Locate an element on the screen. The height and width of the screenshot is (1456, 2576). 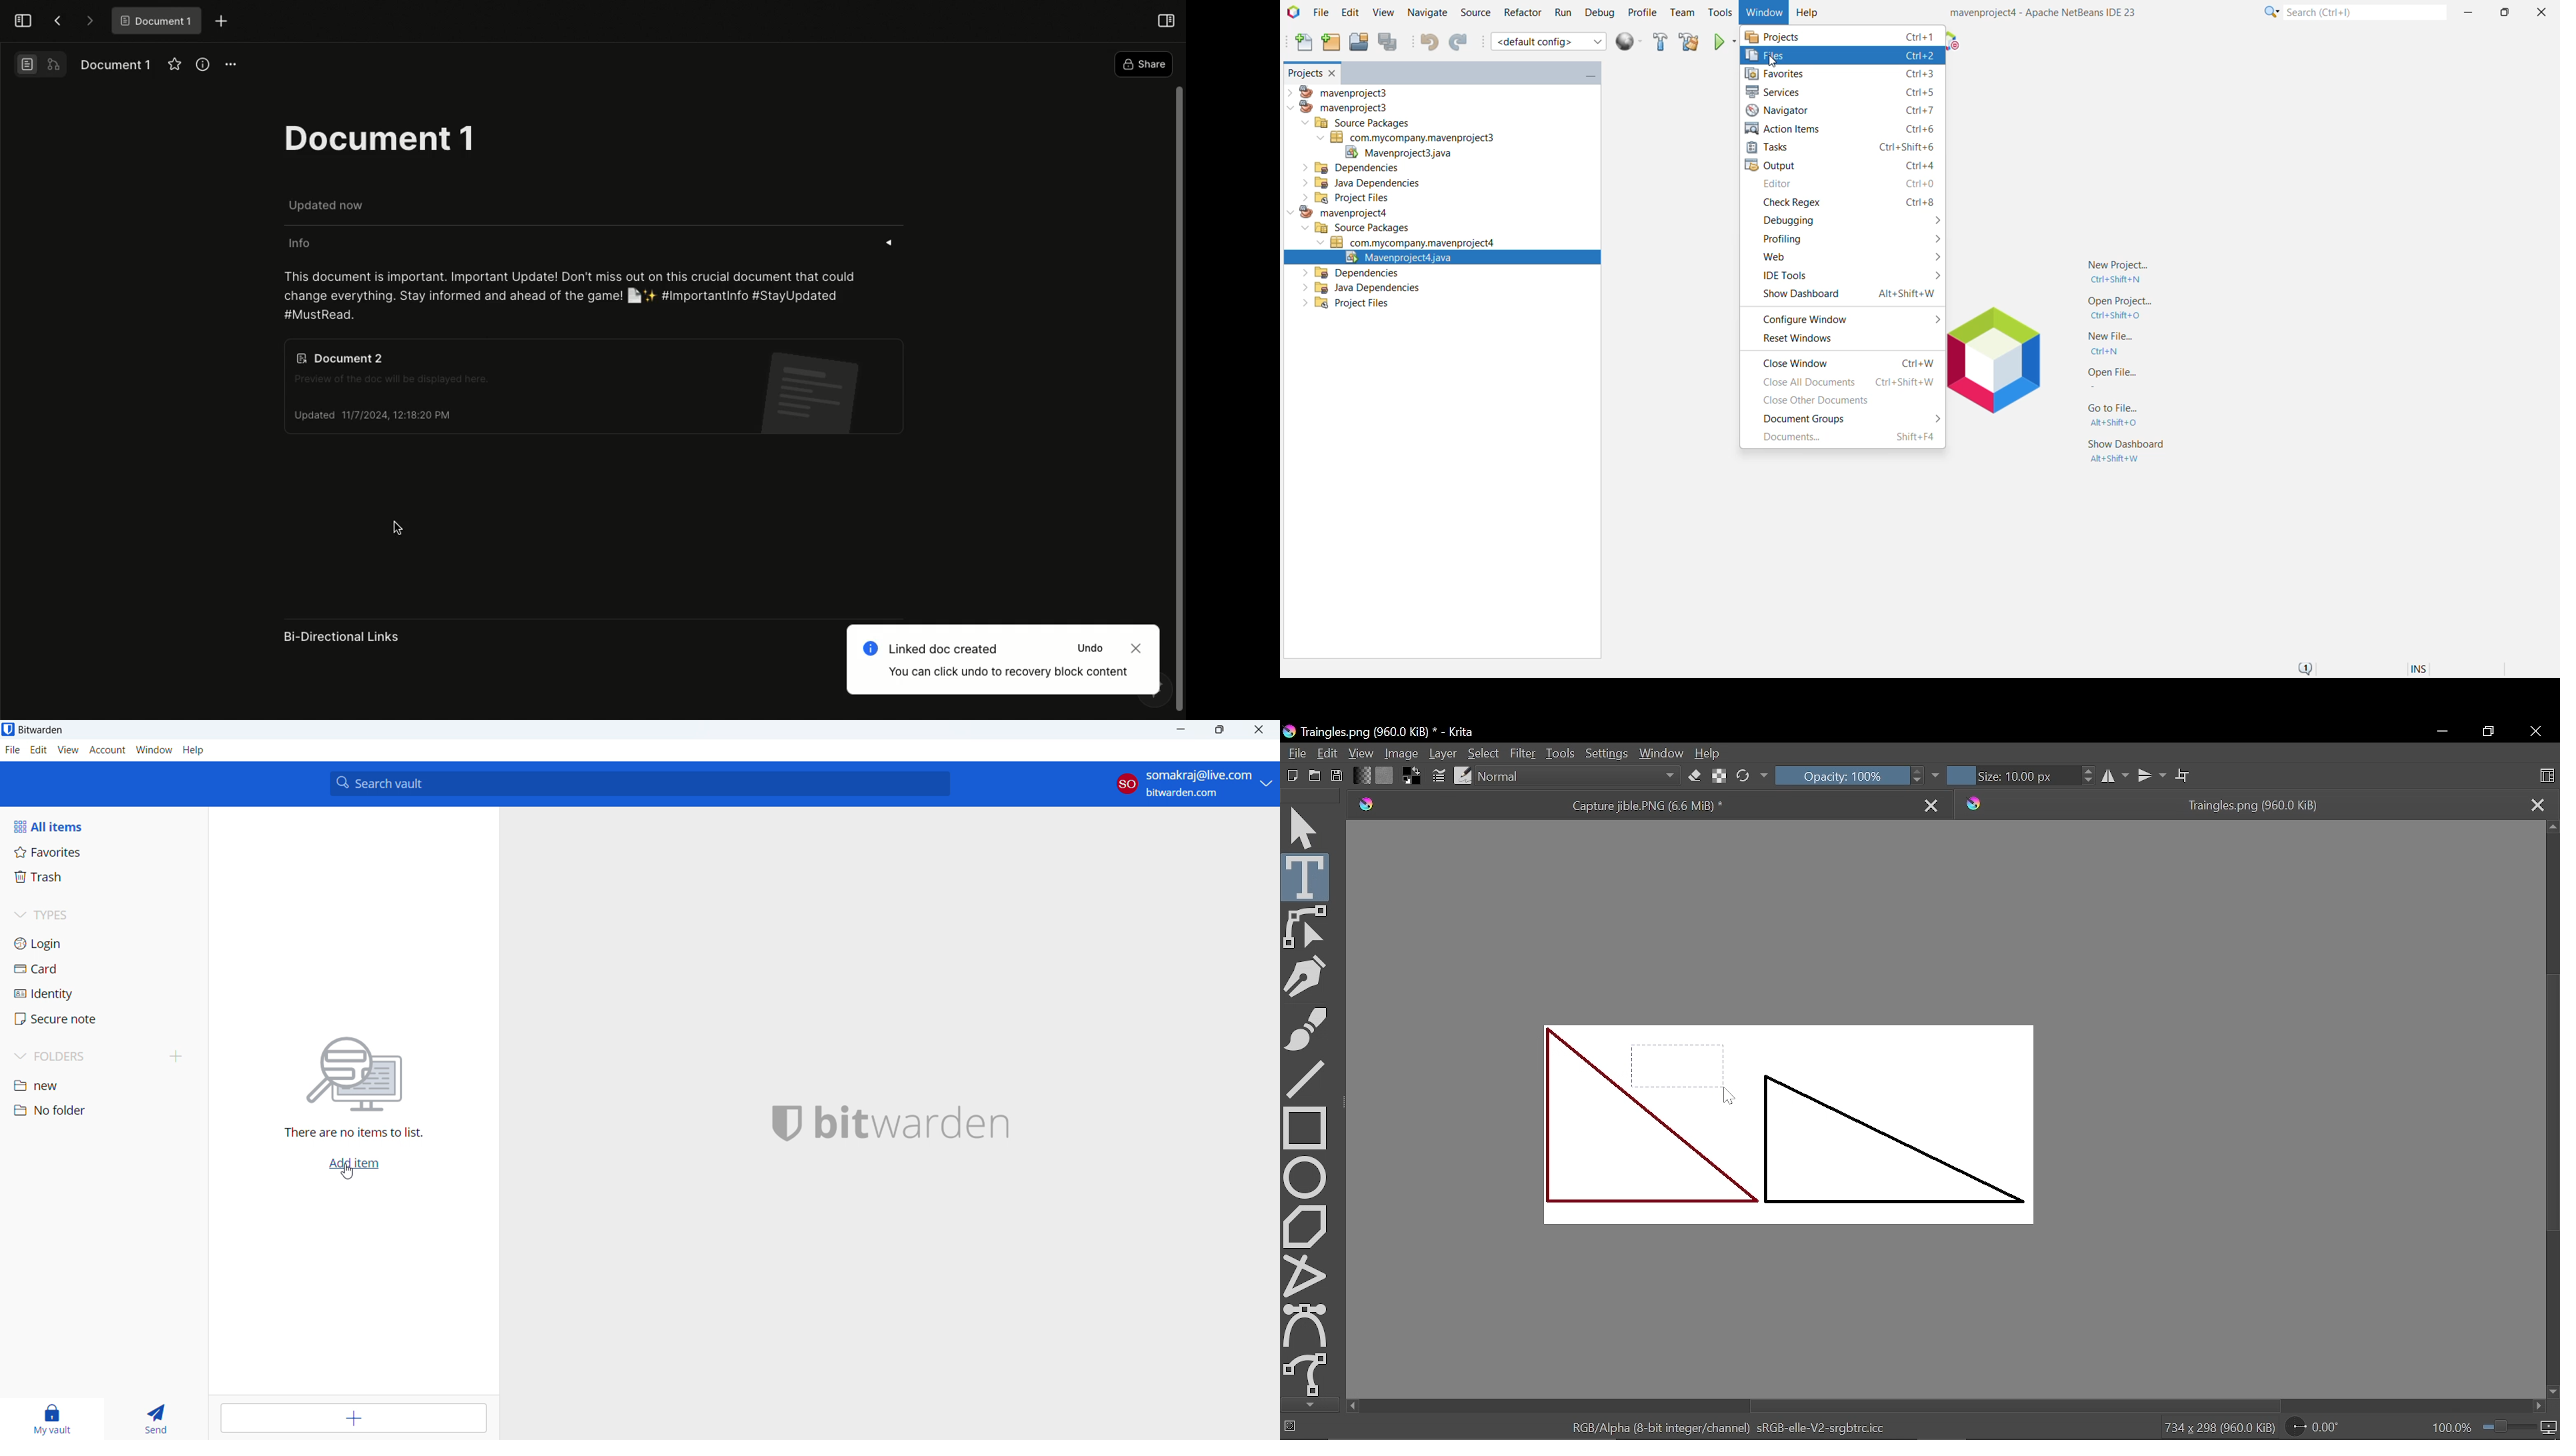
Current tab is located at coordinates (1629, 804).